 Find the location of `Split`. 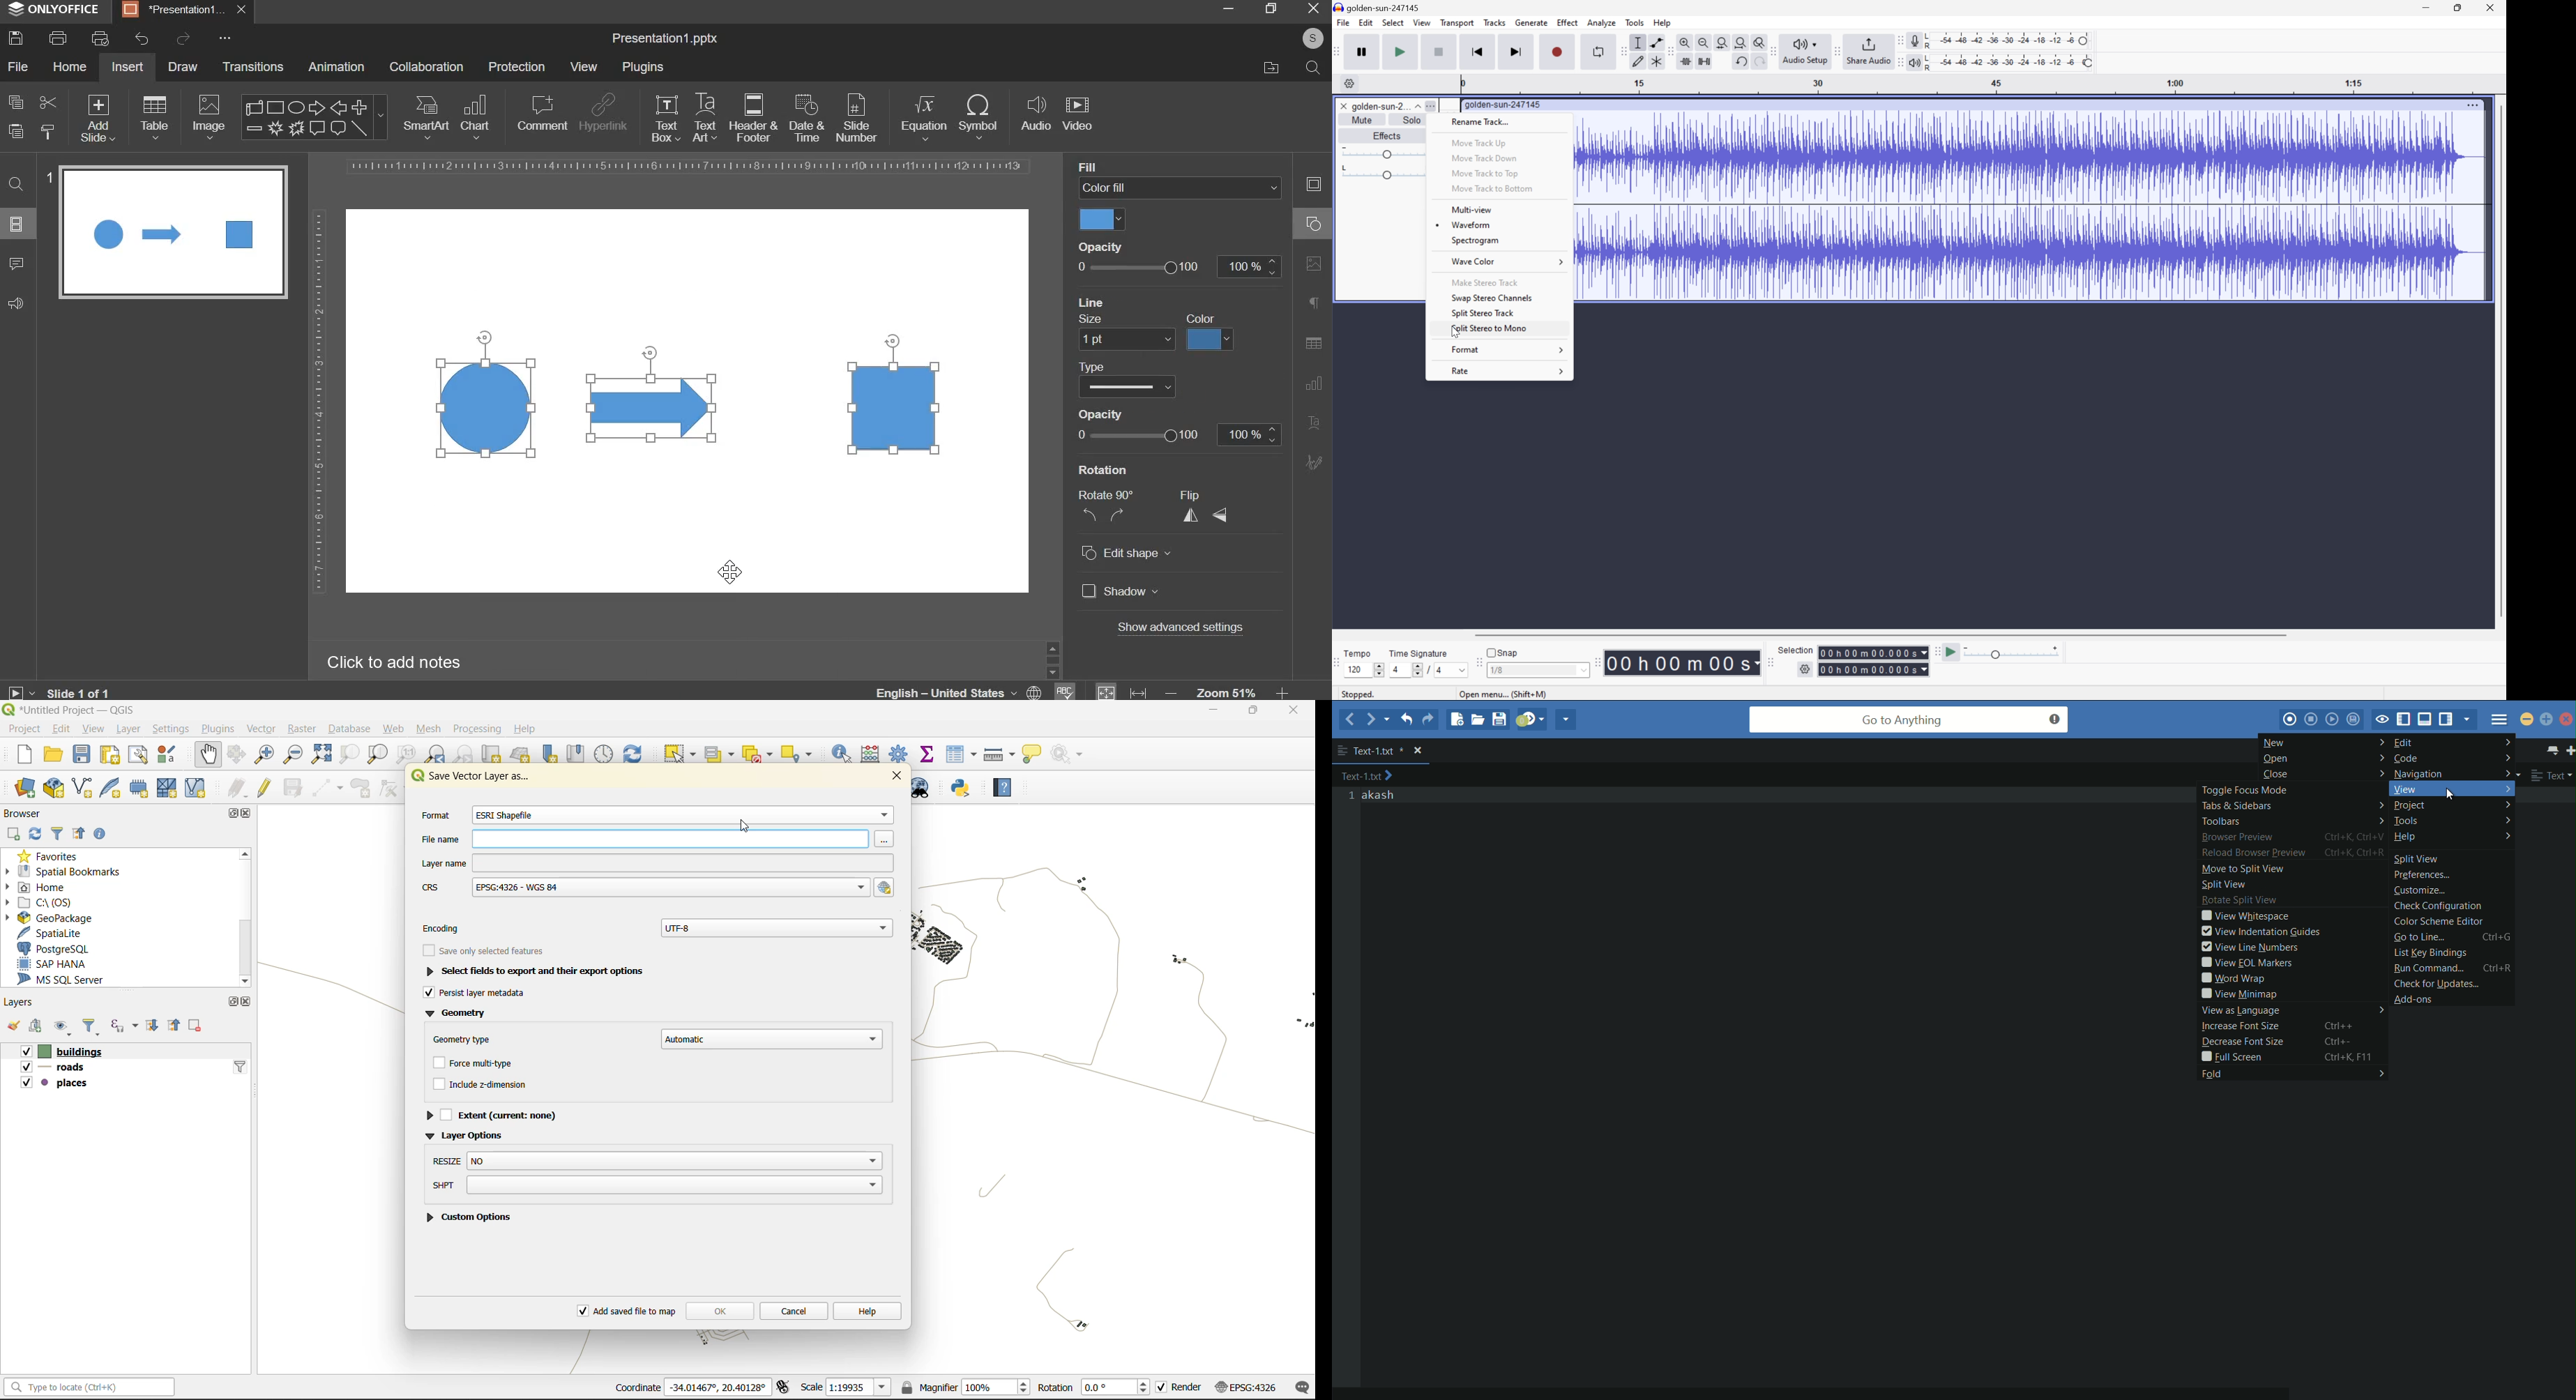

Split is located at coordinates (1484, 313).